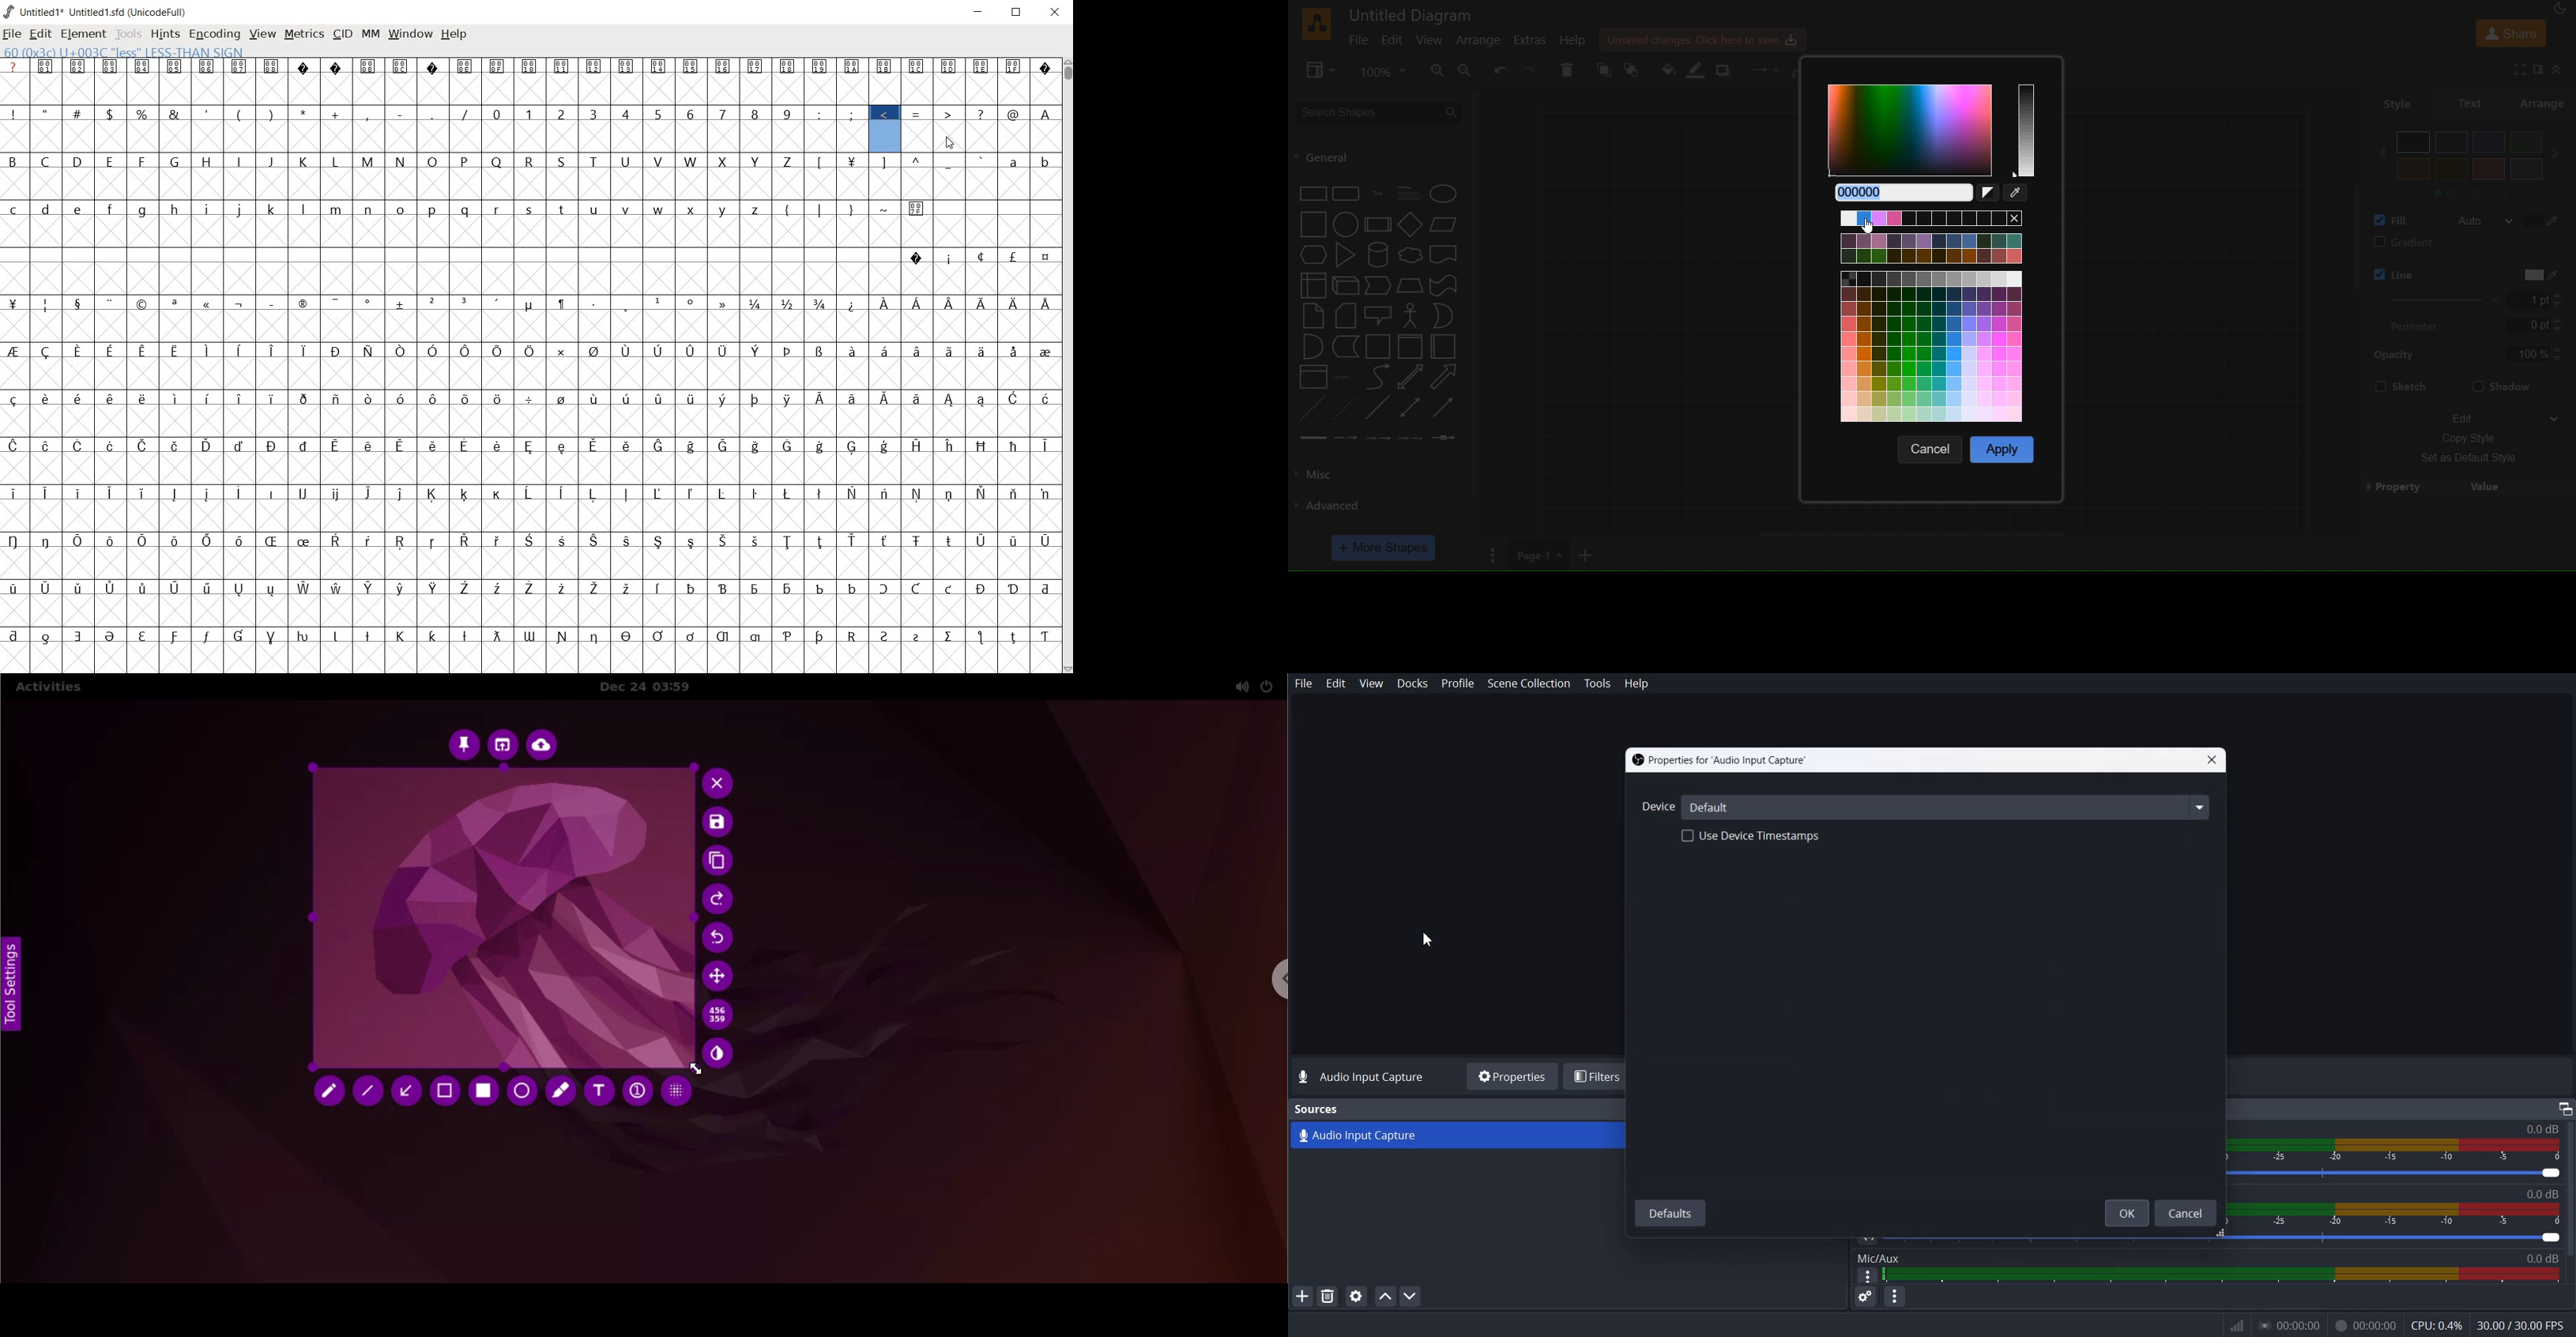 The width and height of the screenshot is (2576, 1344). What do you see at coordinates (1599, 1076) in the screenshot?
I see `Filters` at bounding box center [1599, 1076].